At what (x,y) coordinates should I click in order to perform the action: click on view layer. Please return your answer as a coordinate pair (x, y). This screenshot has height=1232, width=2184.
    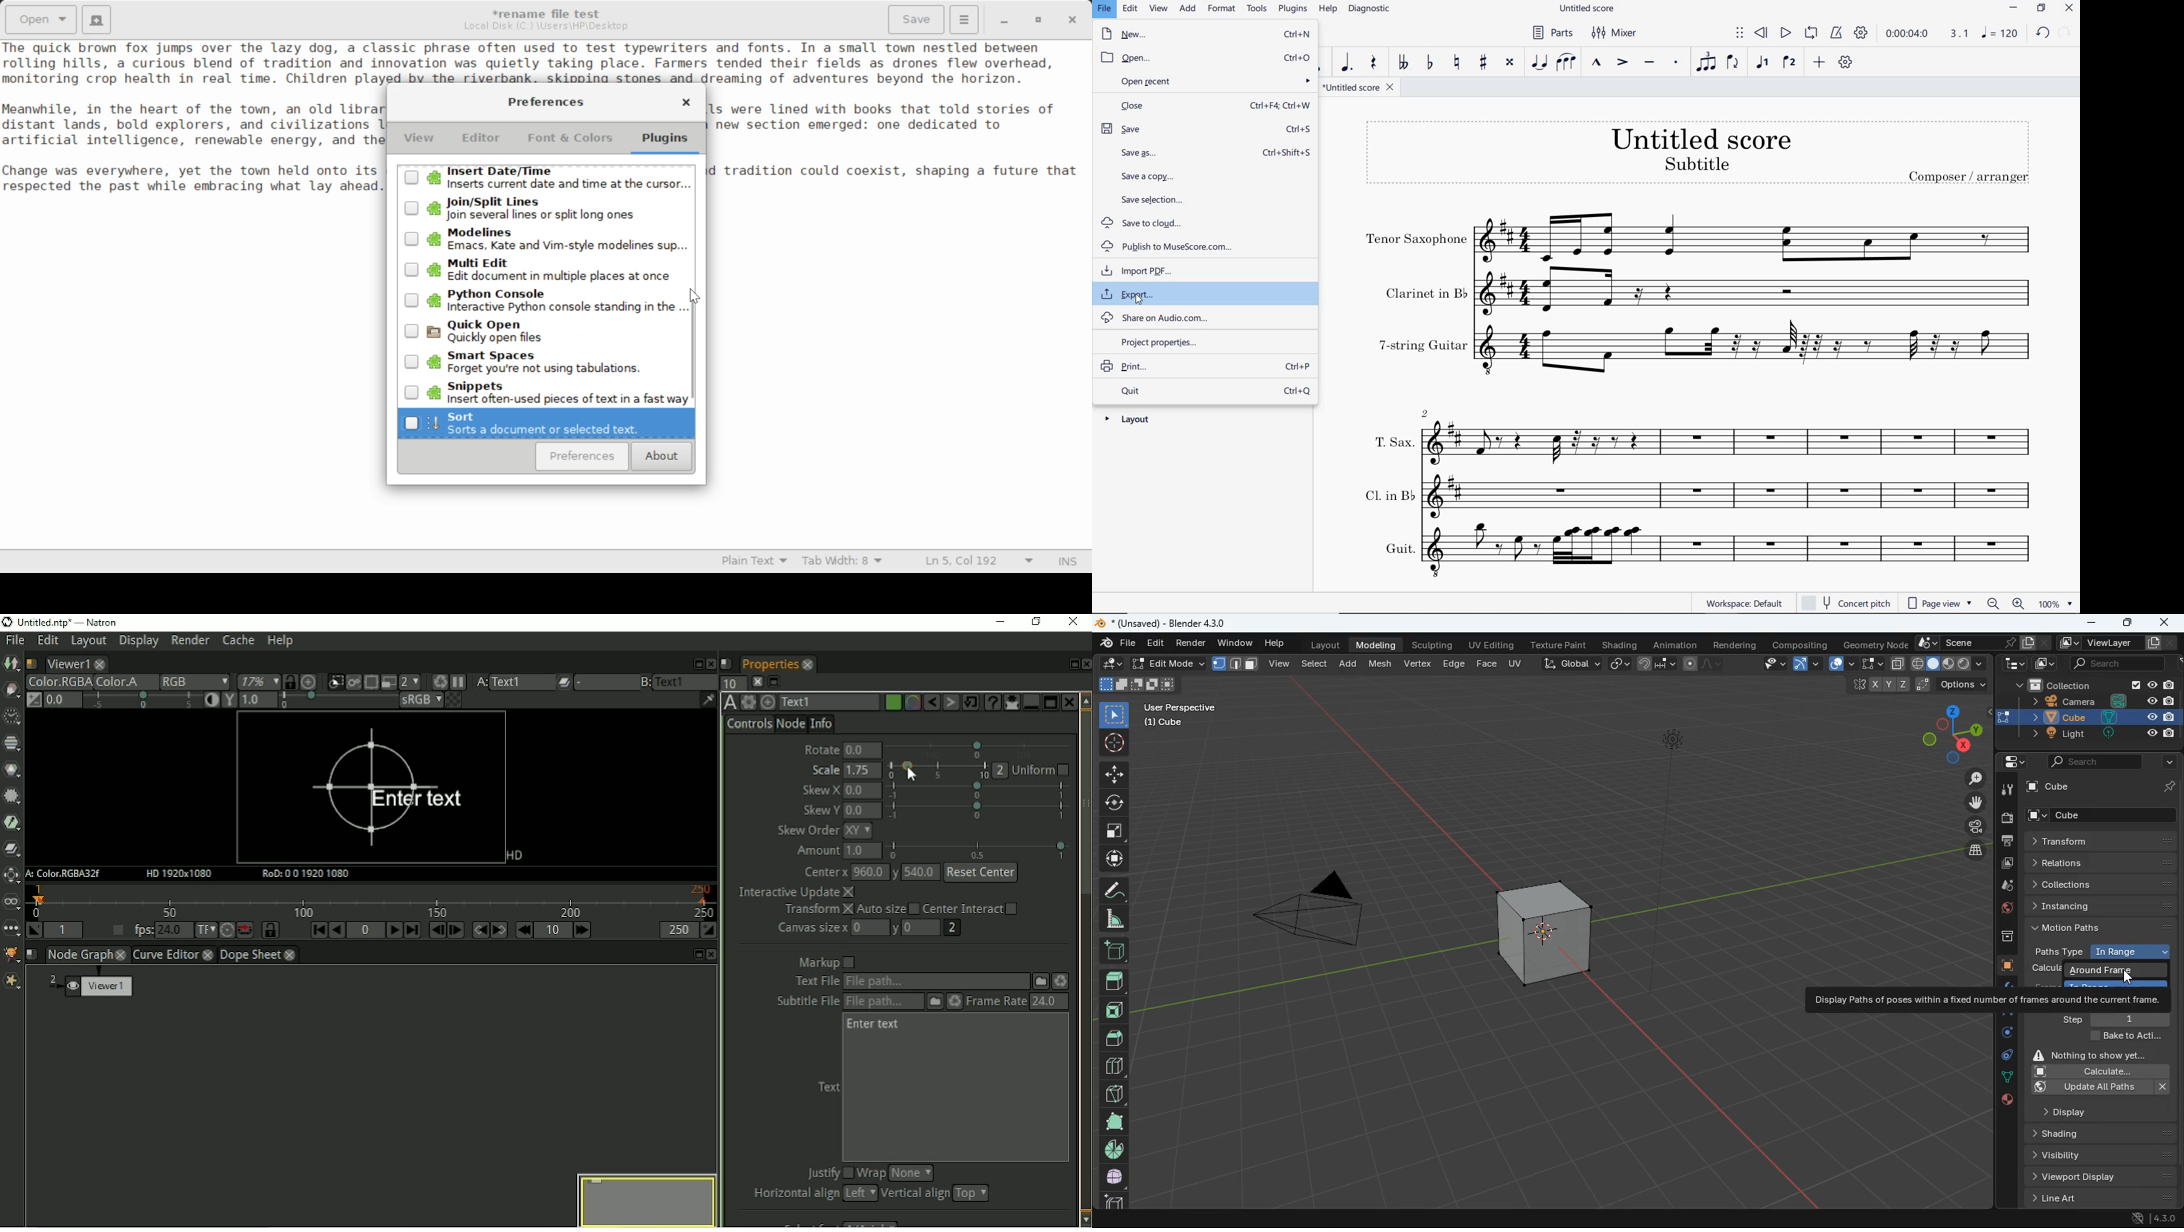
    Looking at the image, I should click on (2119, 643).